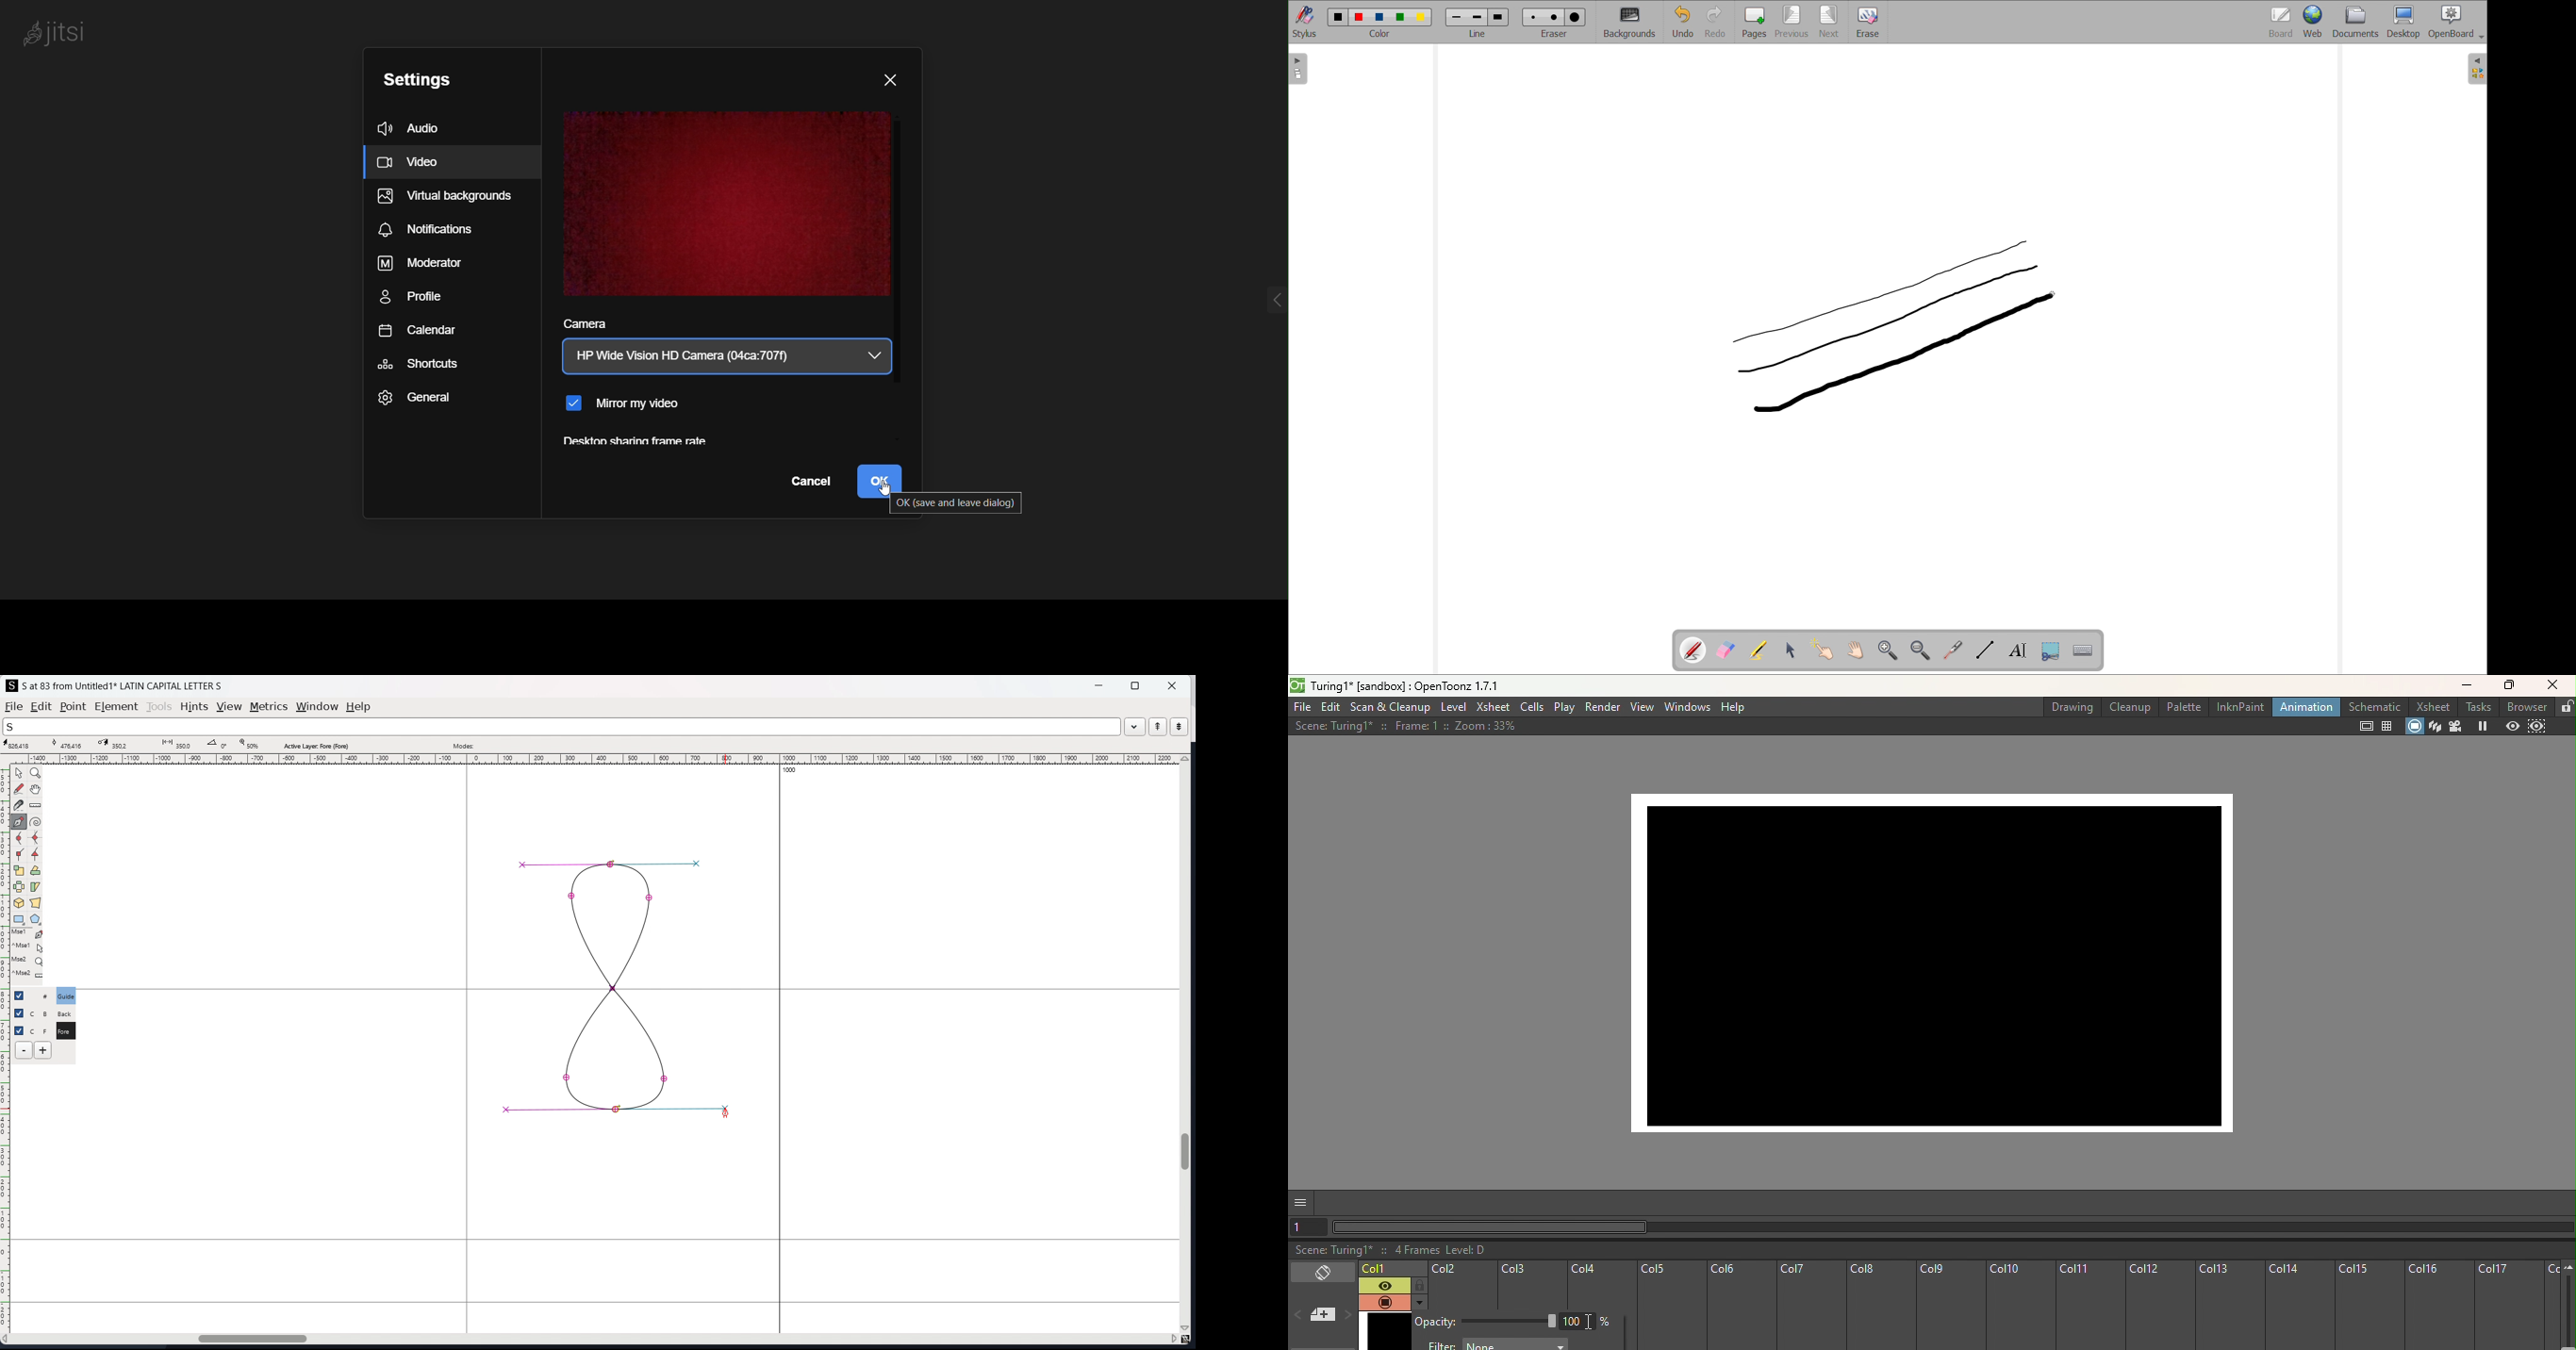 This screenshot has width=2576, height=1372. Describe the element at coordinates (2569, 1269) in the screenshot. I see `Zoom out` at that location.